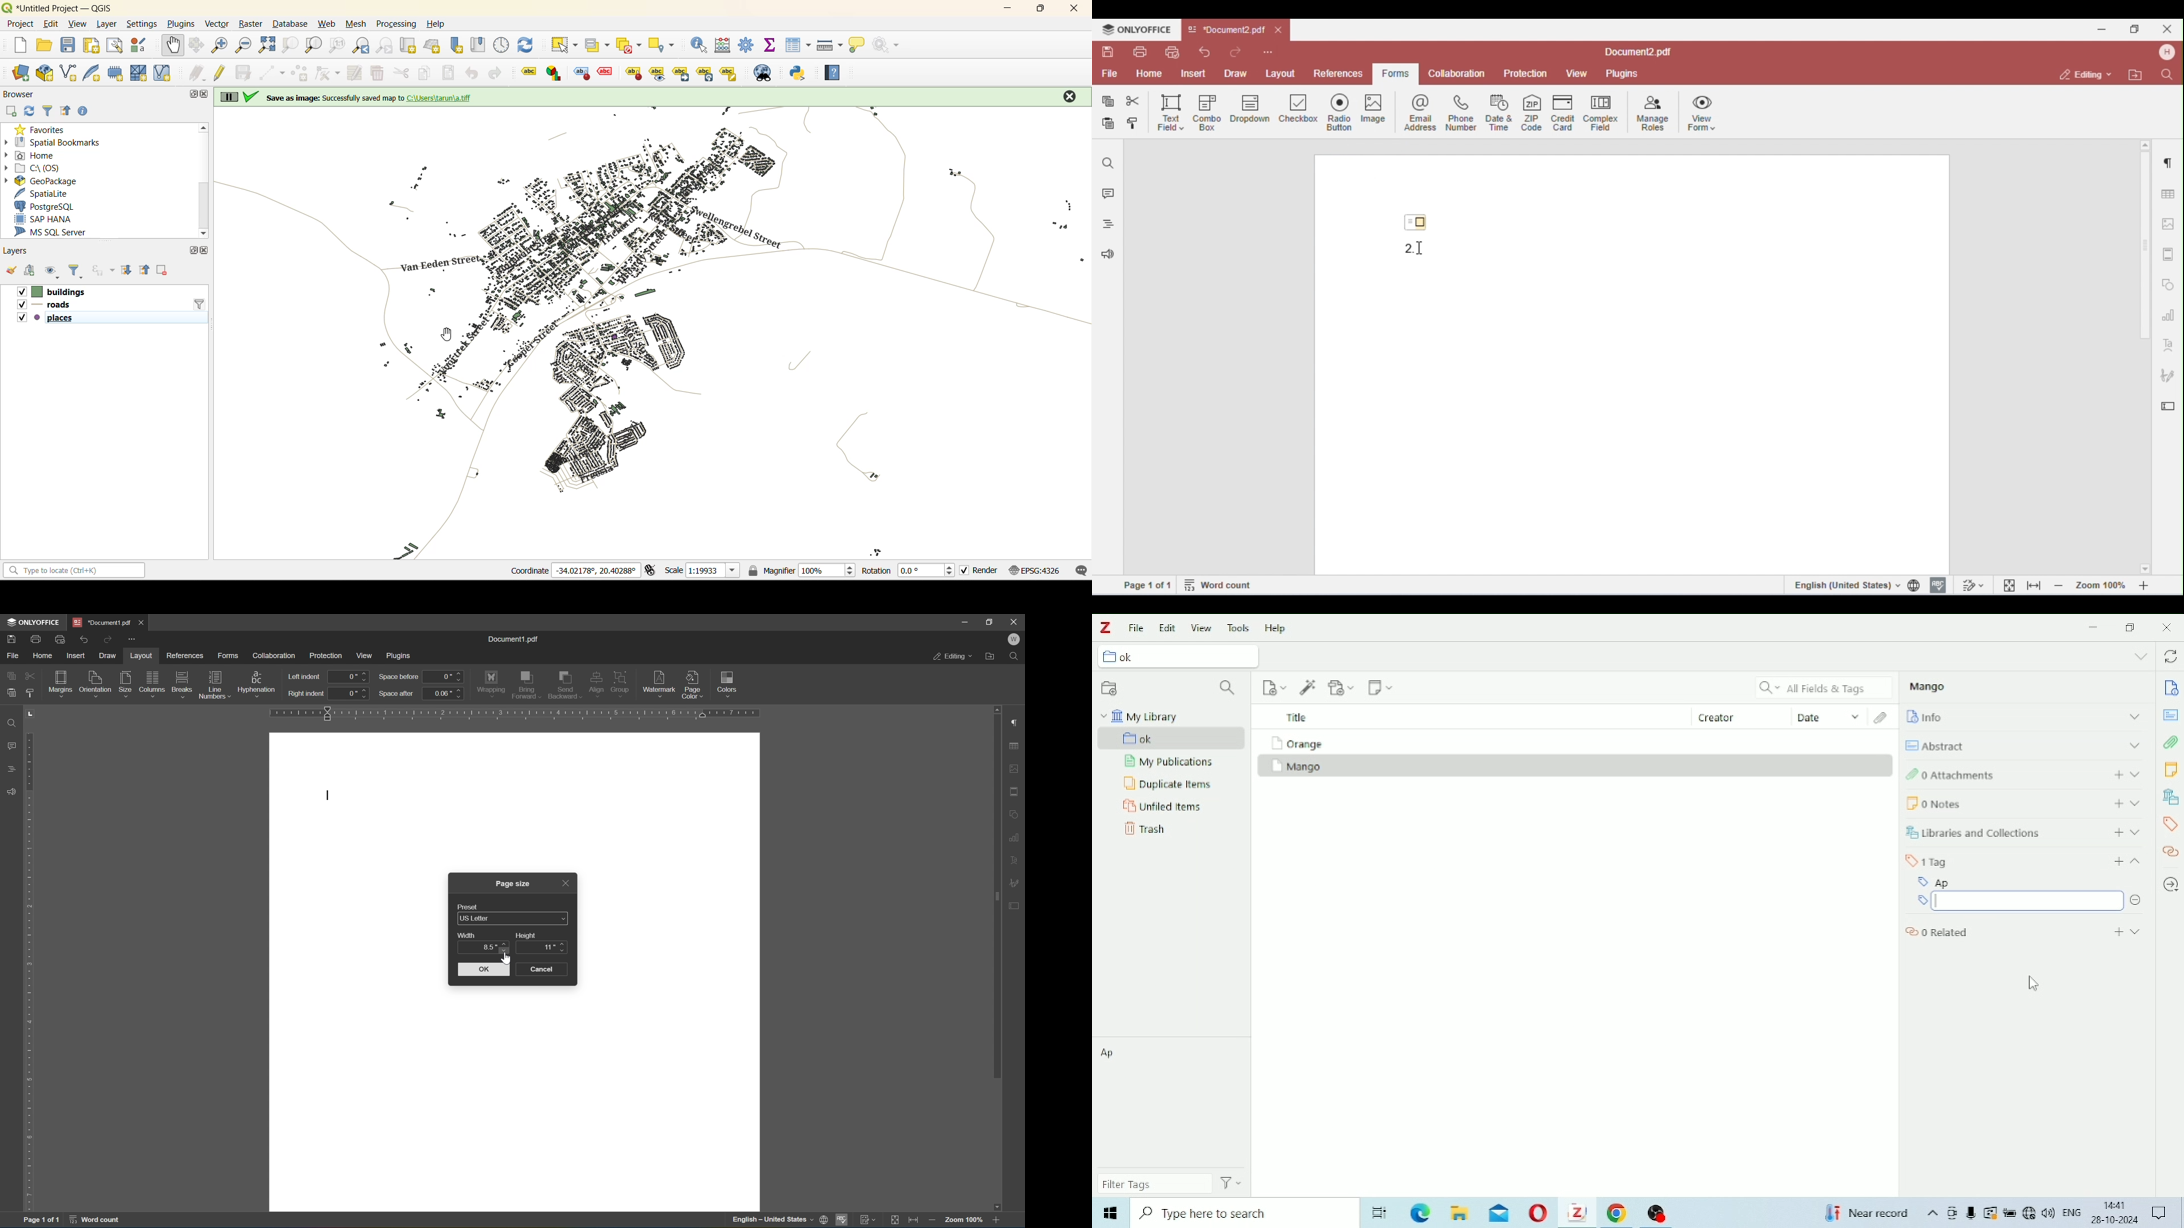  Describe the element at coordinates (2168, 627) in the screenshot. I see `Close` at that location.